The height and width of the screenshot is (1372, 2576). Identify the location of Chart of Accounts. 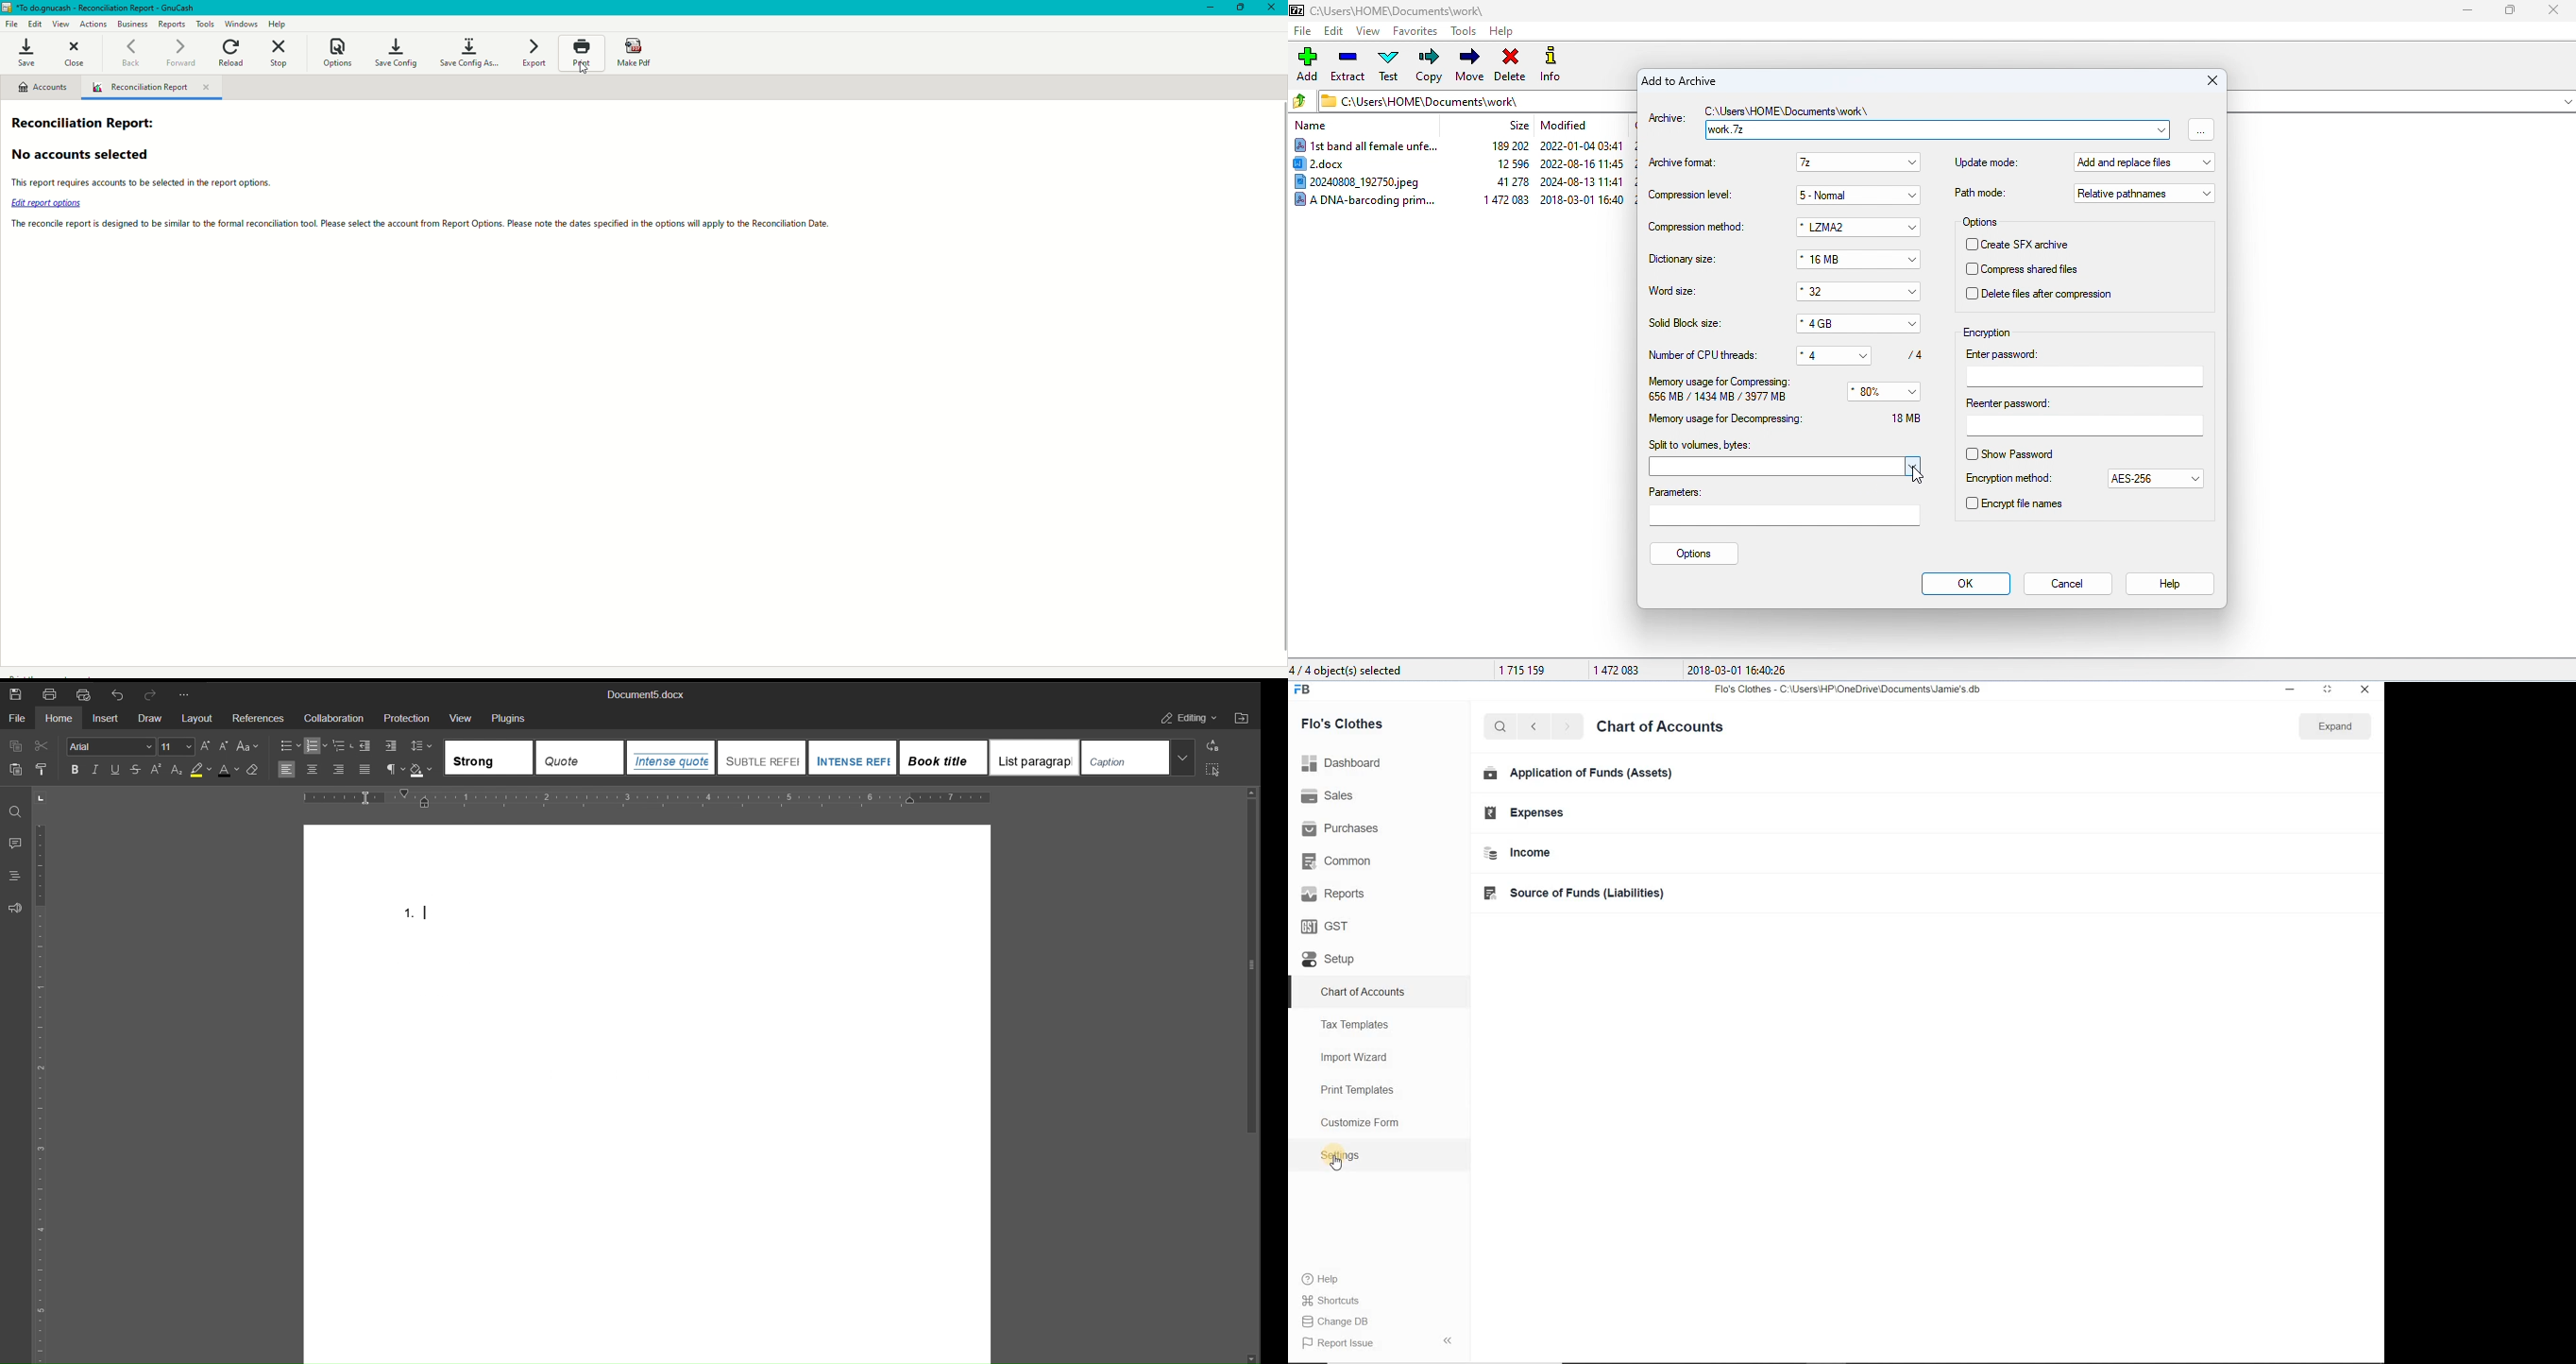
(1368, 992).